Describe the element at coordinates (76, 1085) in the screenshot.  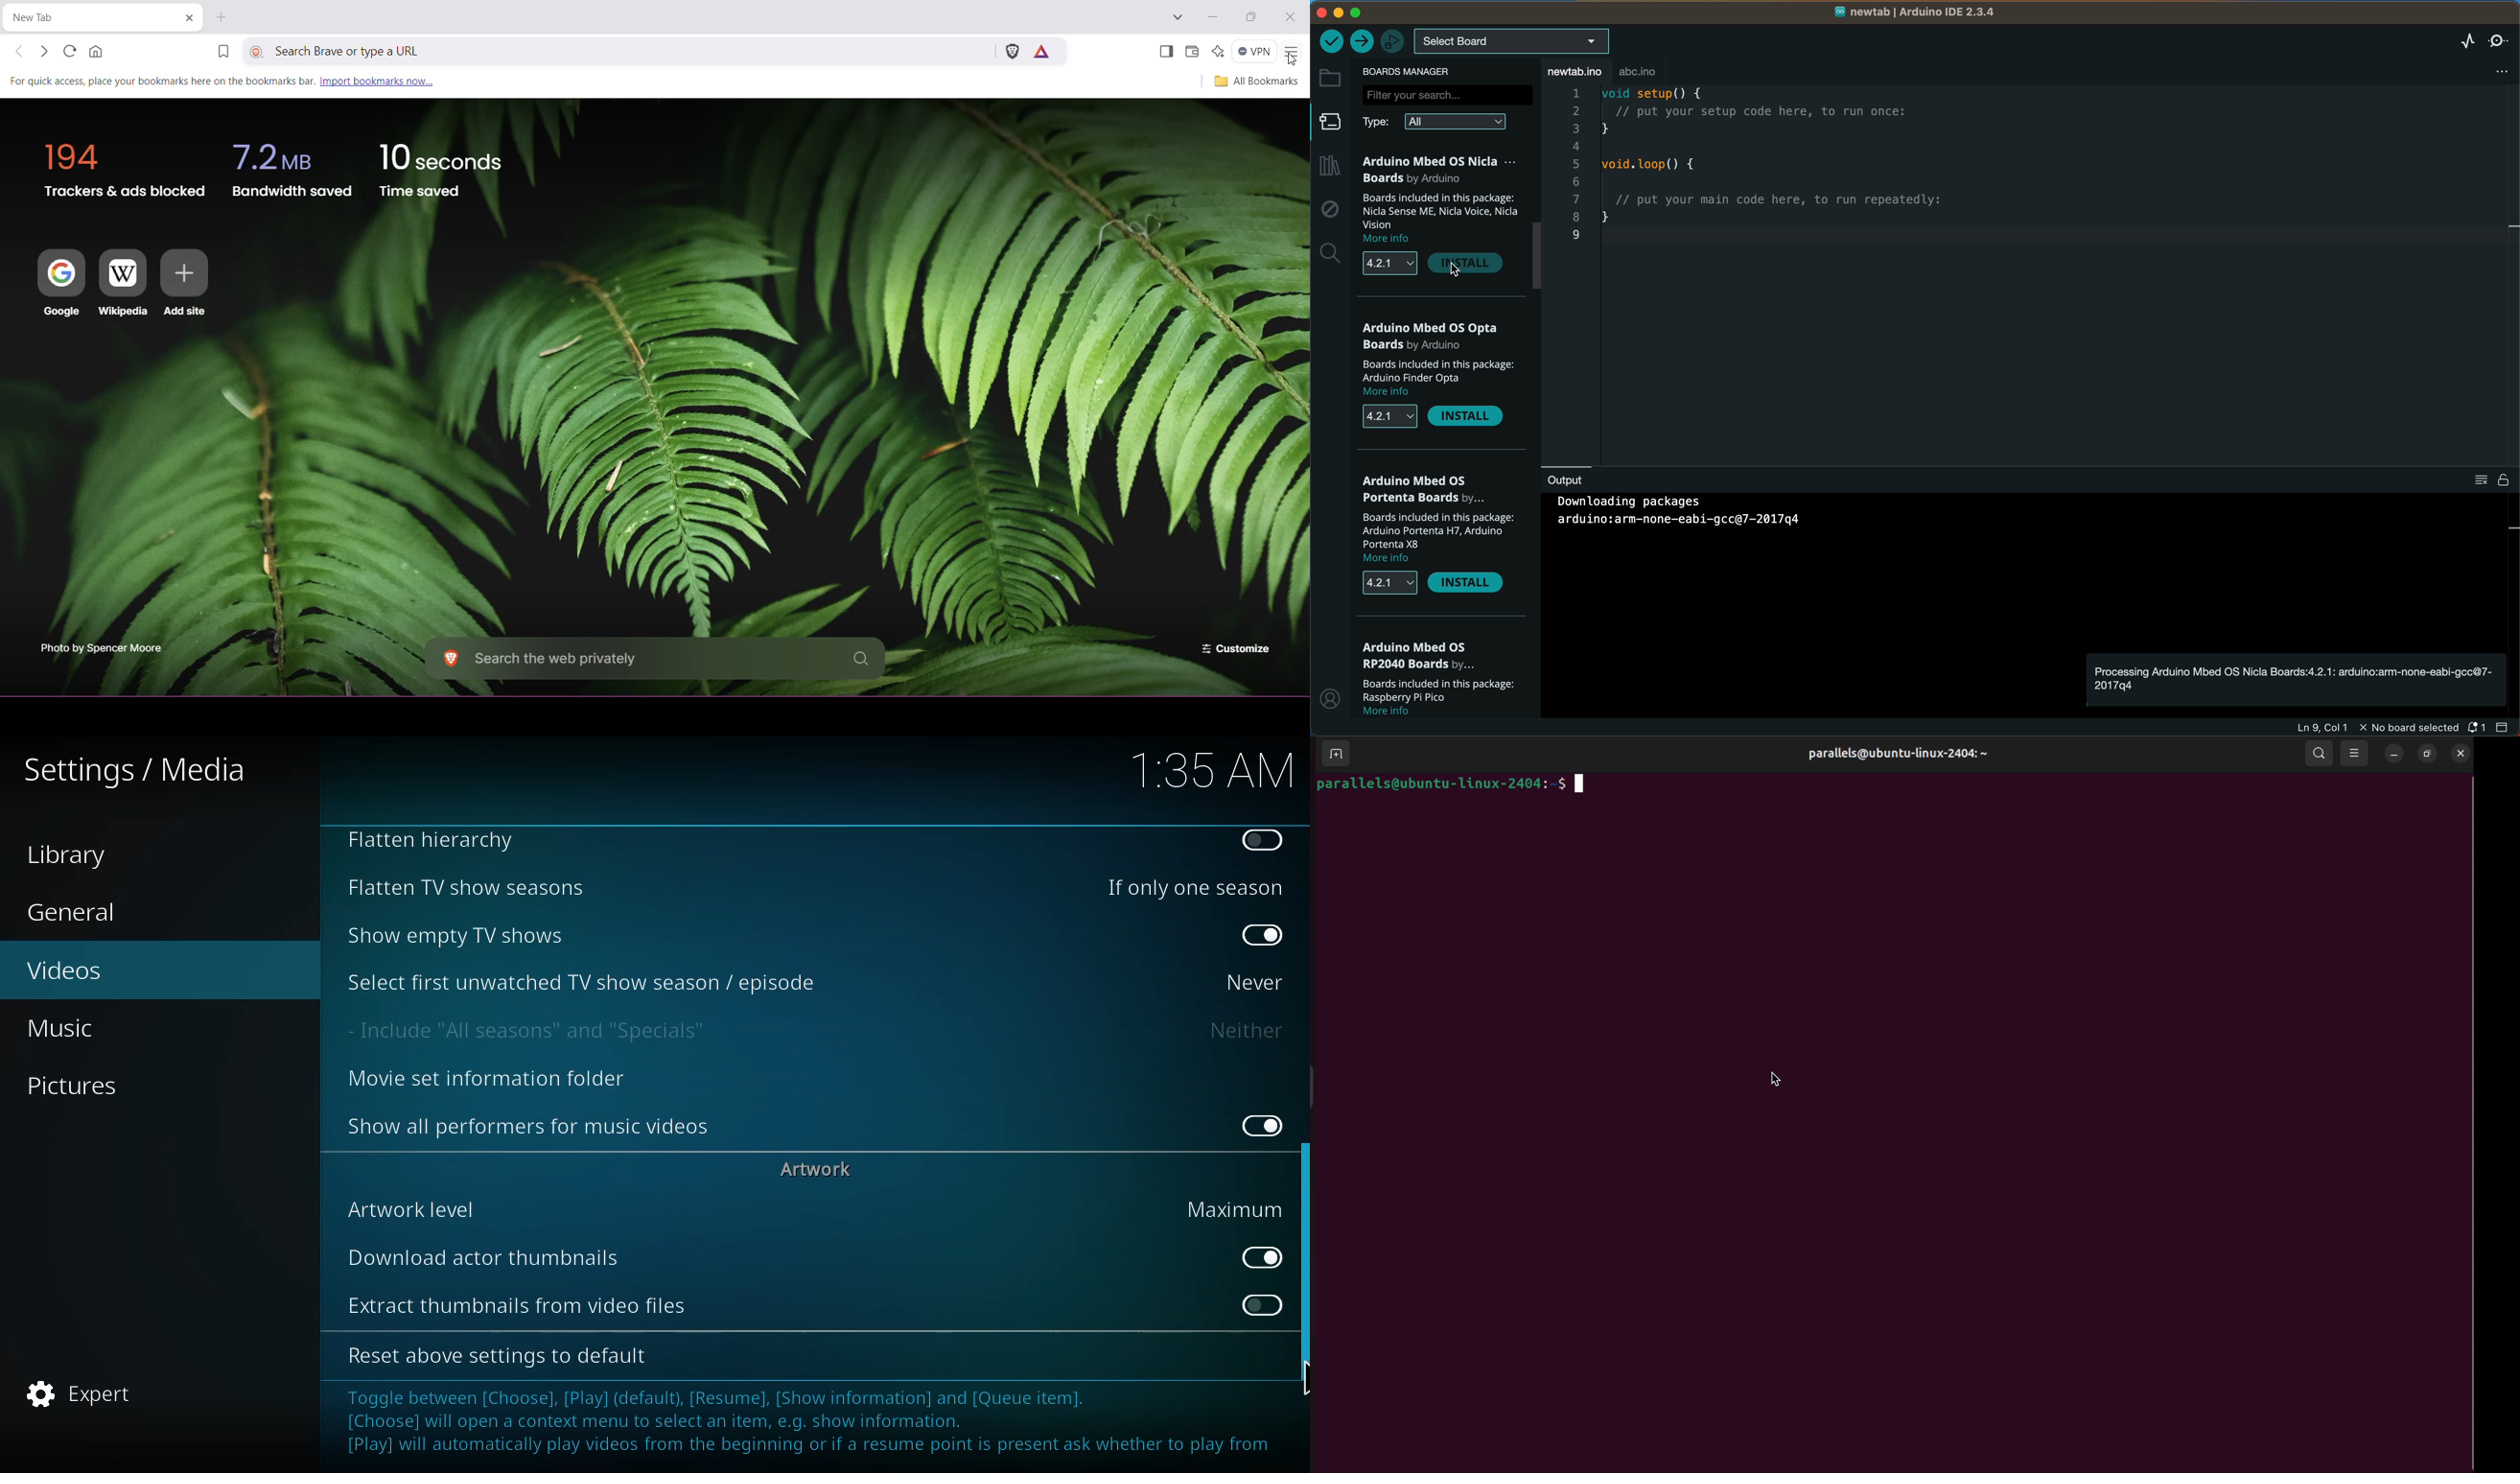
I see `pictures` at that location.